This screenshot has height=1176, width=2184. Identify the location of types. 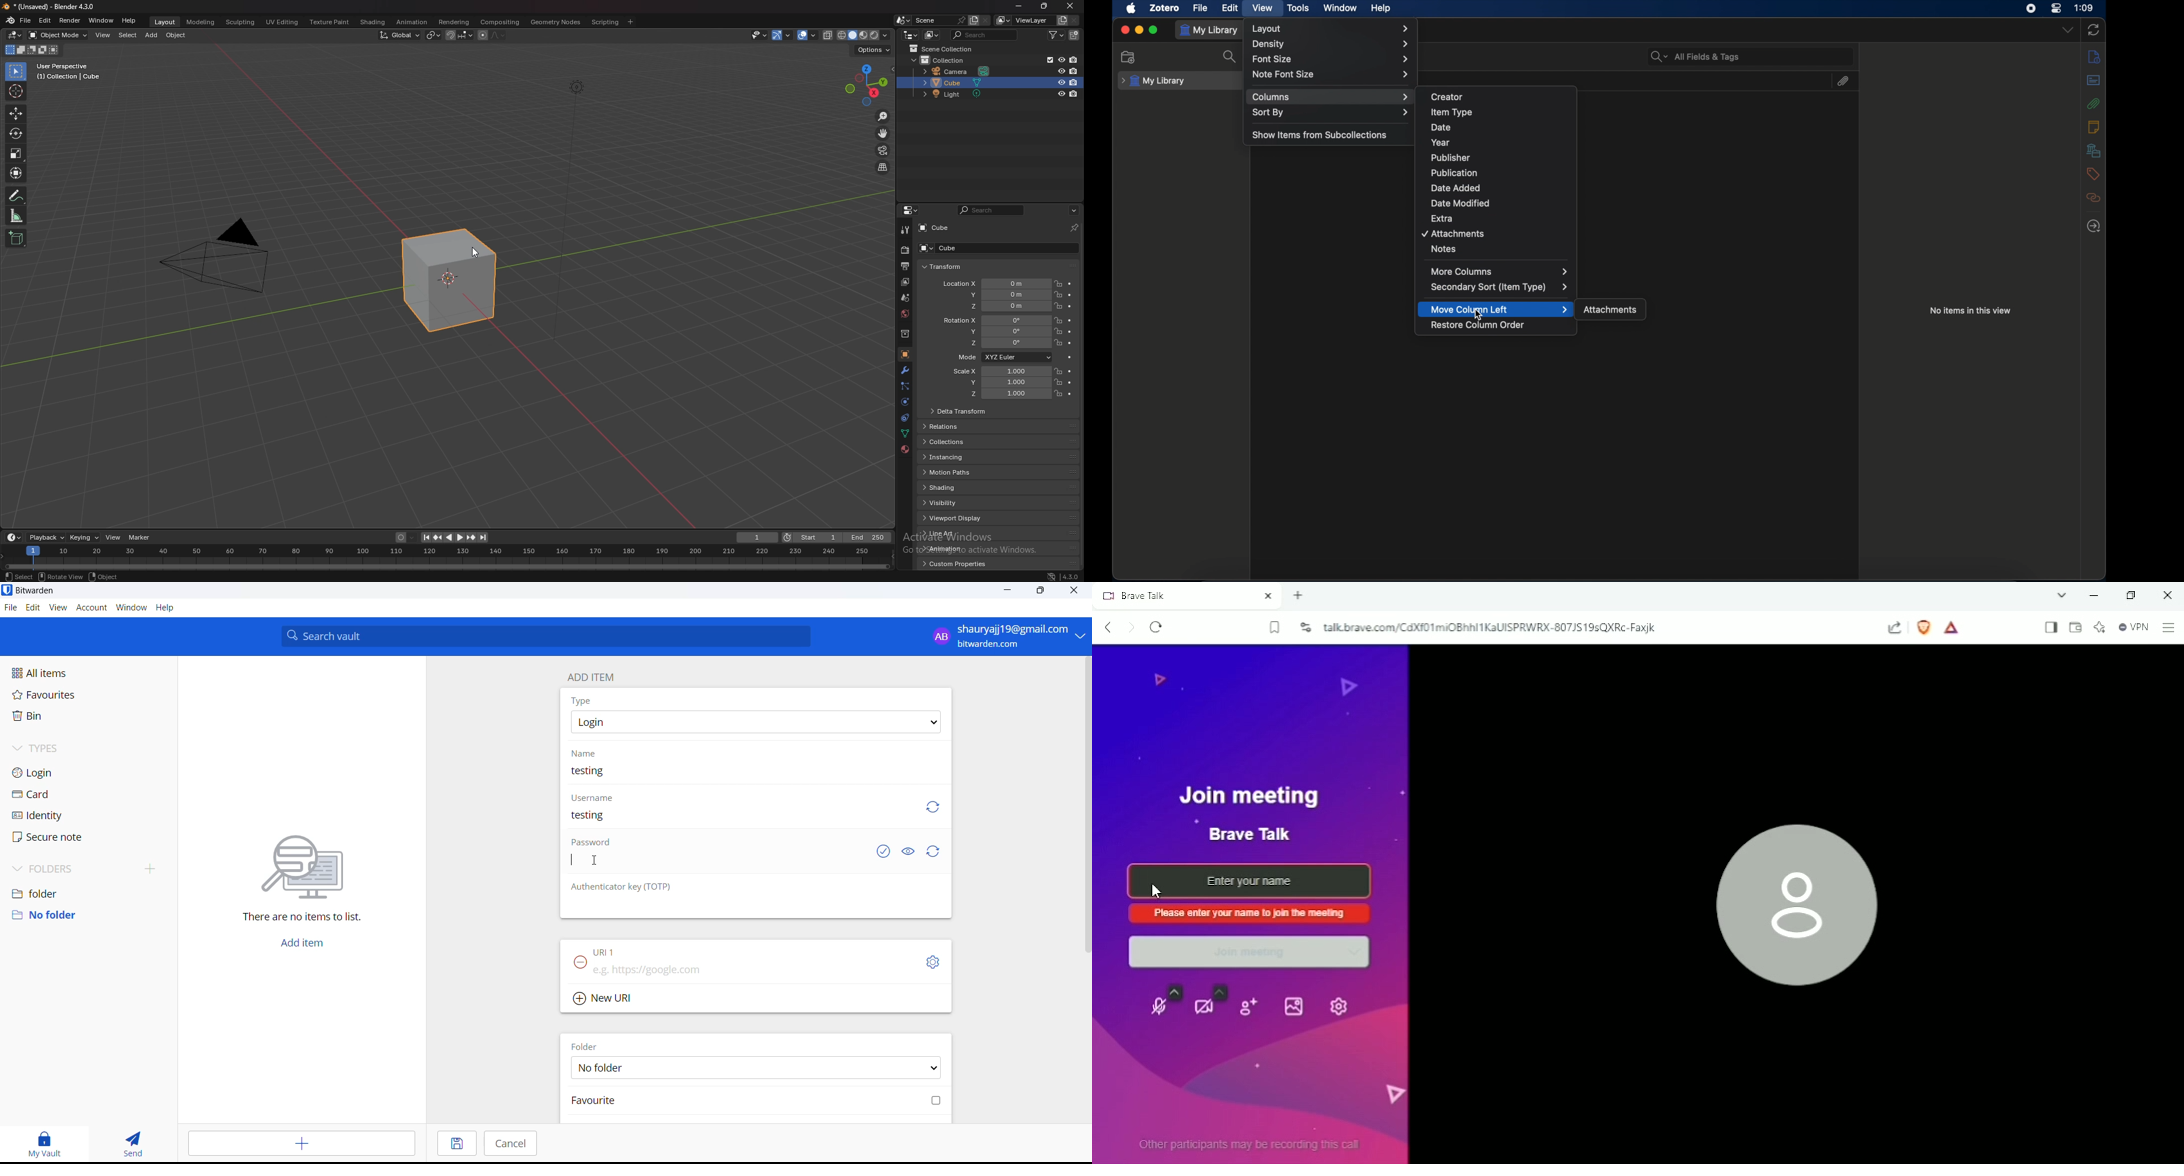
(63, 749).